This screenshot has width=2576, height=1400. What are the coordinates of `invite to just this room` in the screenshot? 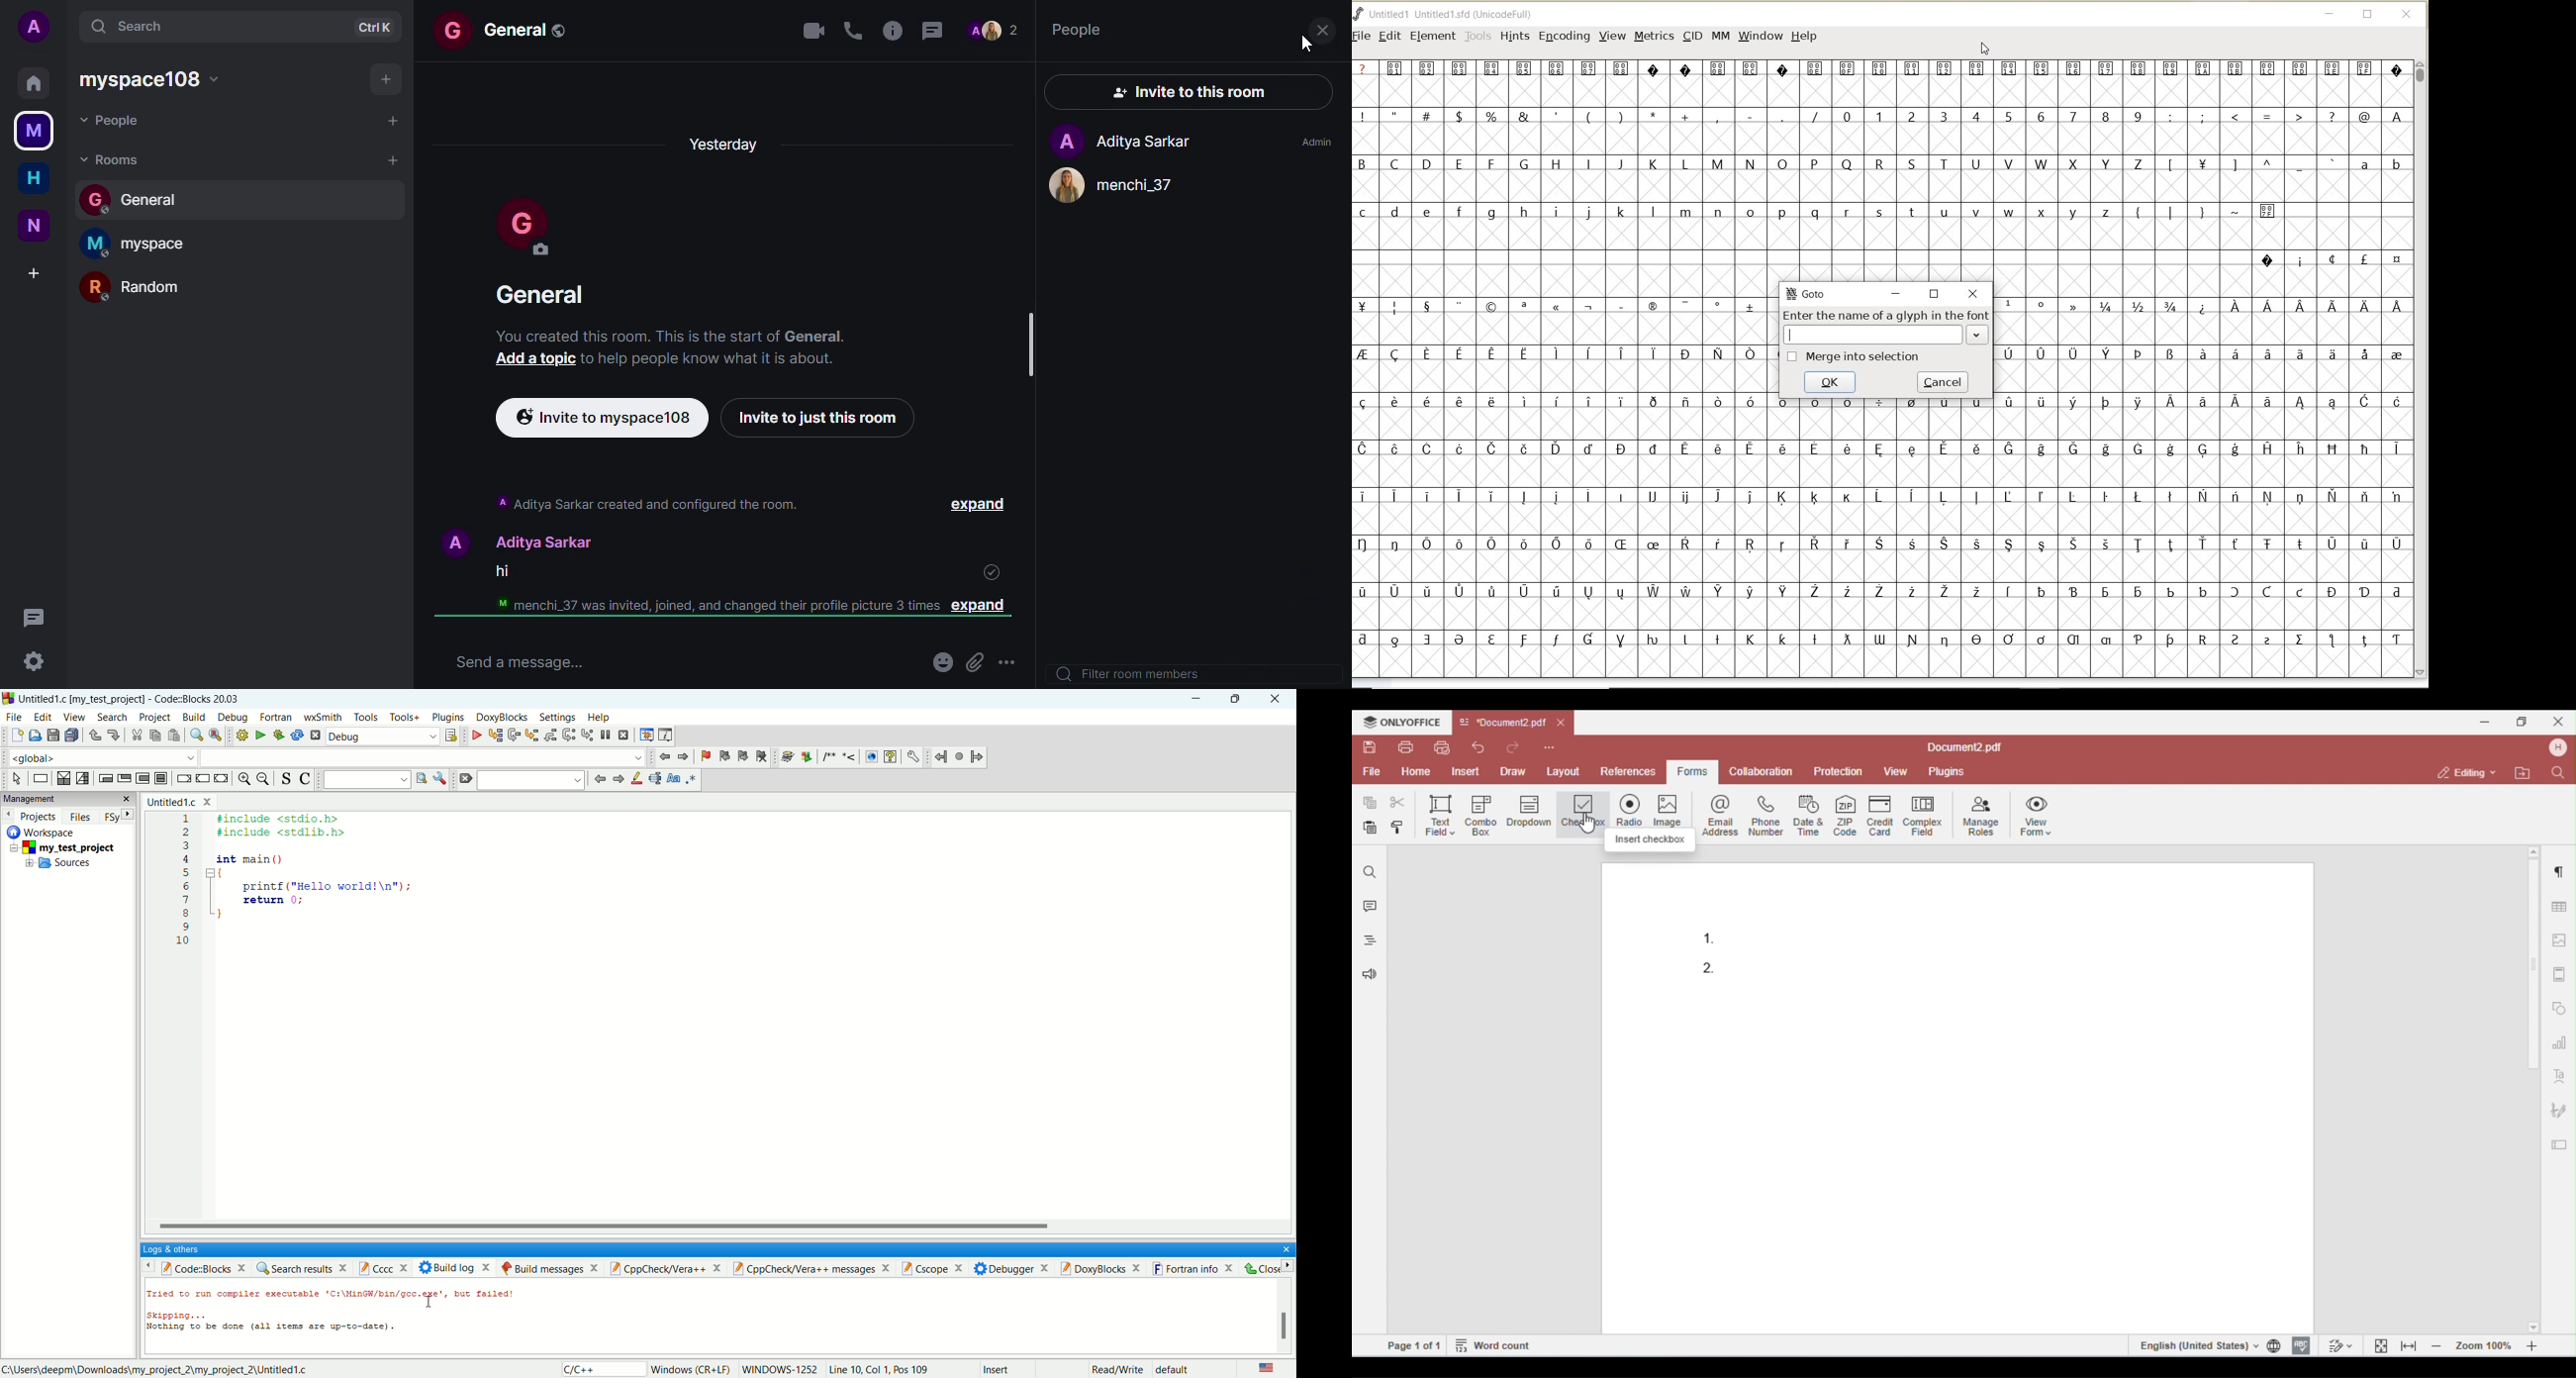 It's located at (821, 418).